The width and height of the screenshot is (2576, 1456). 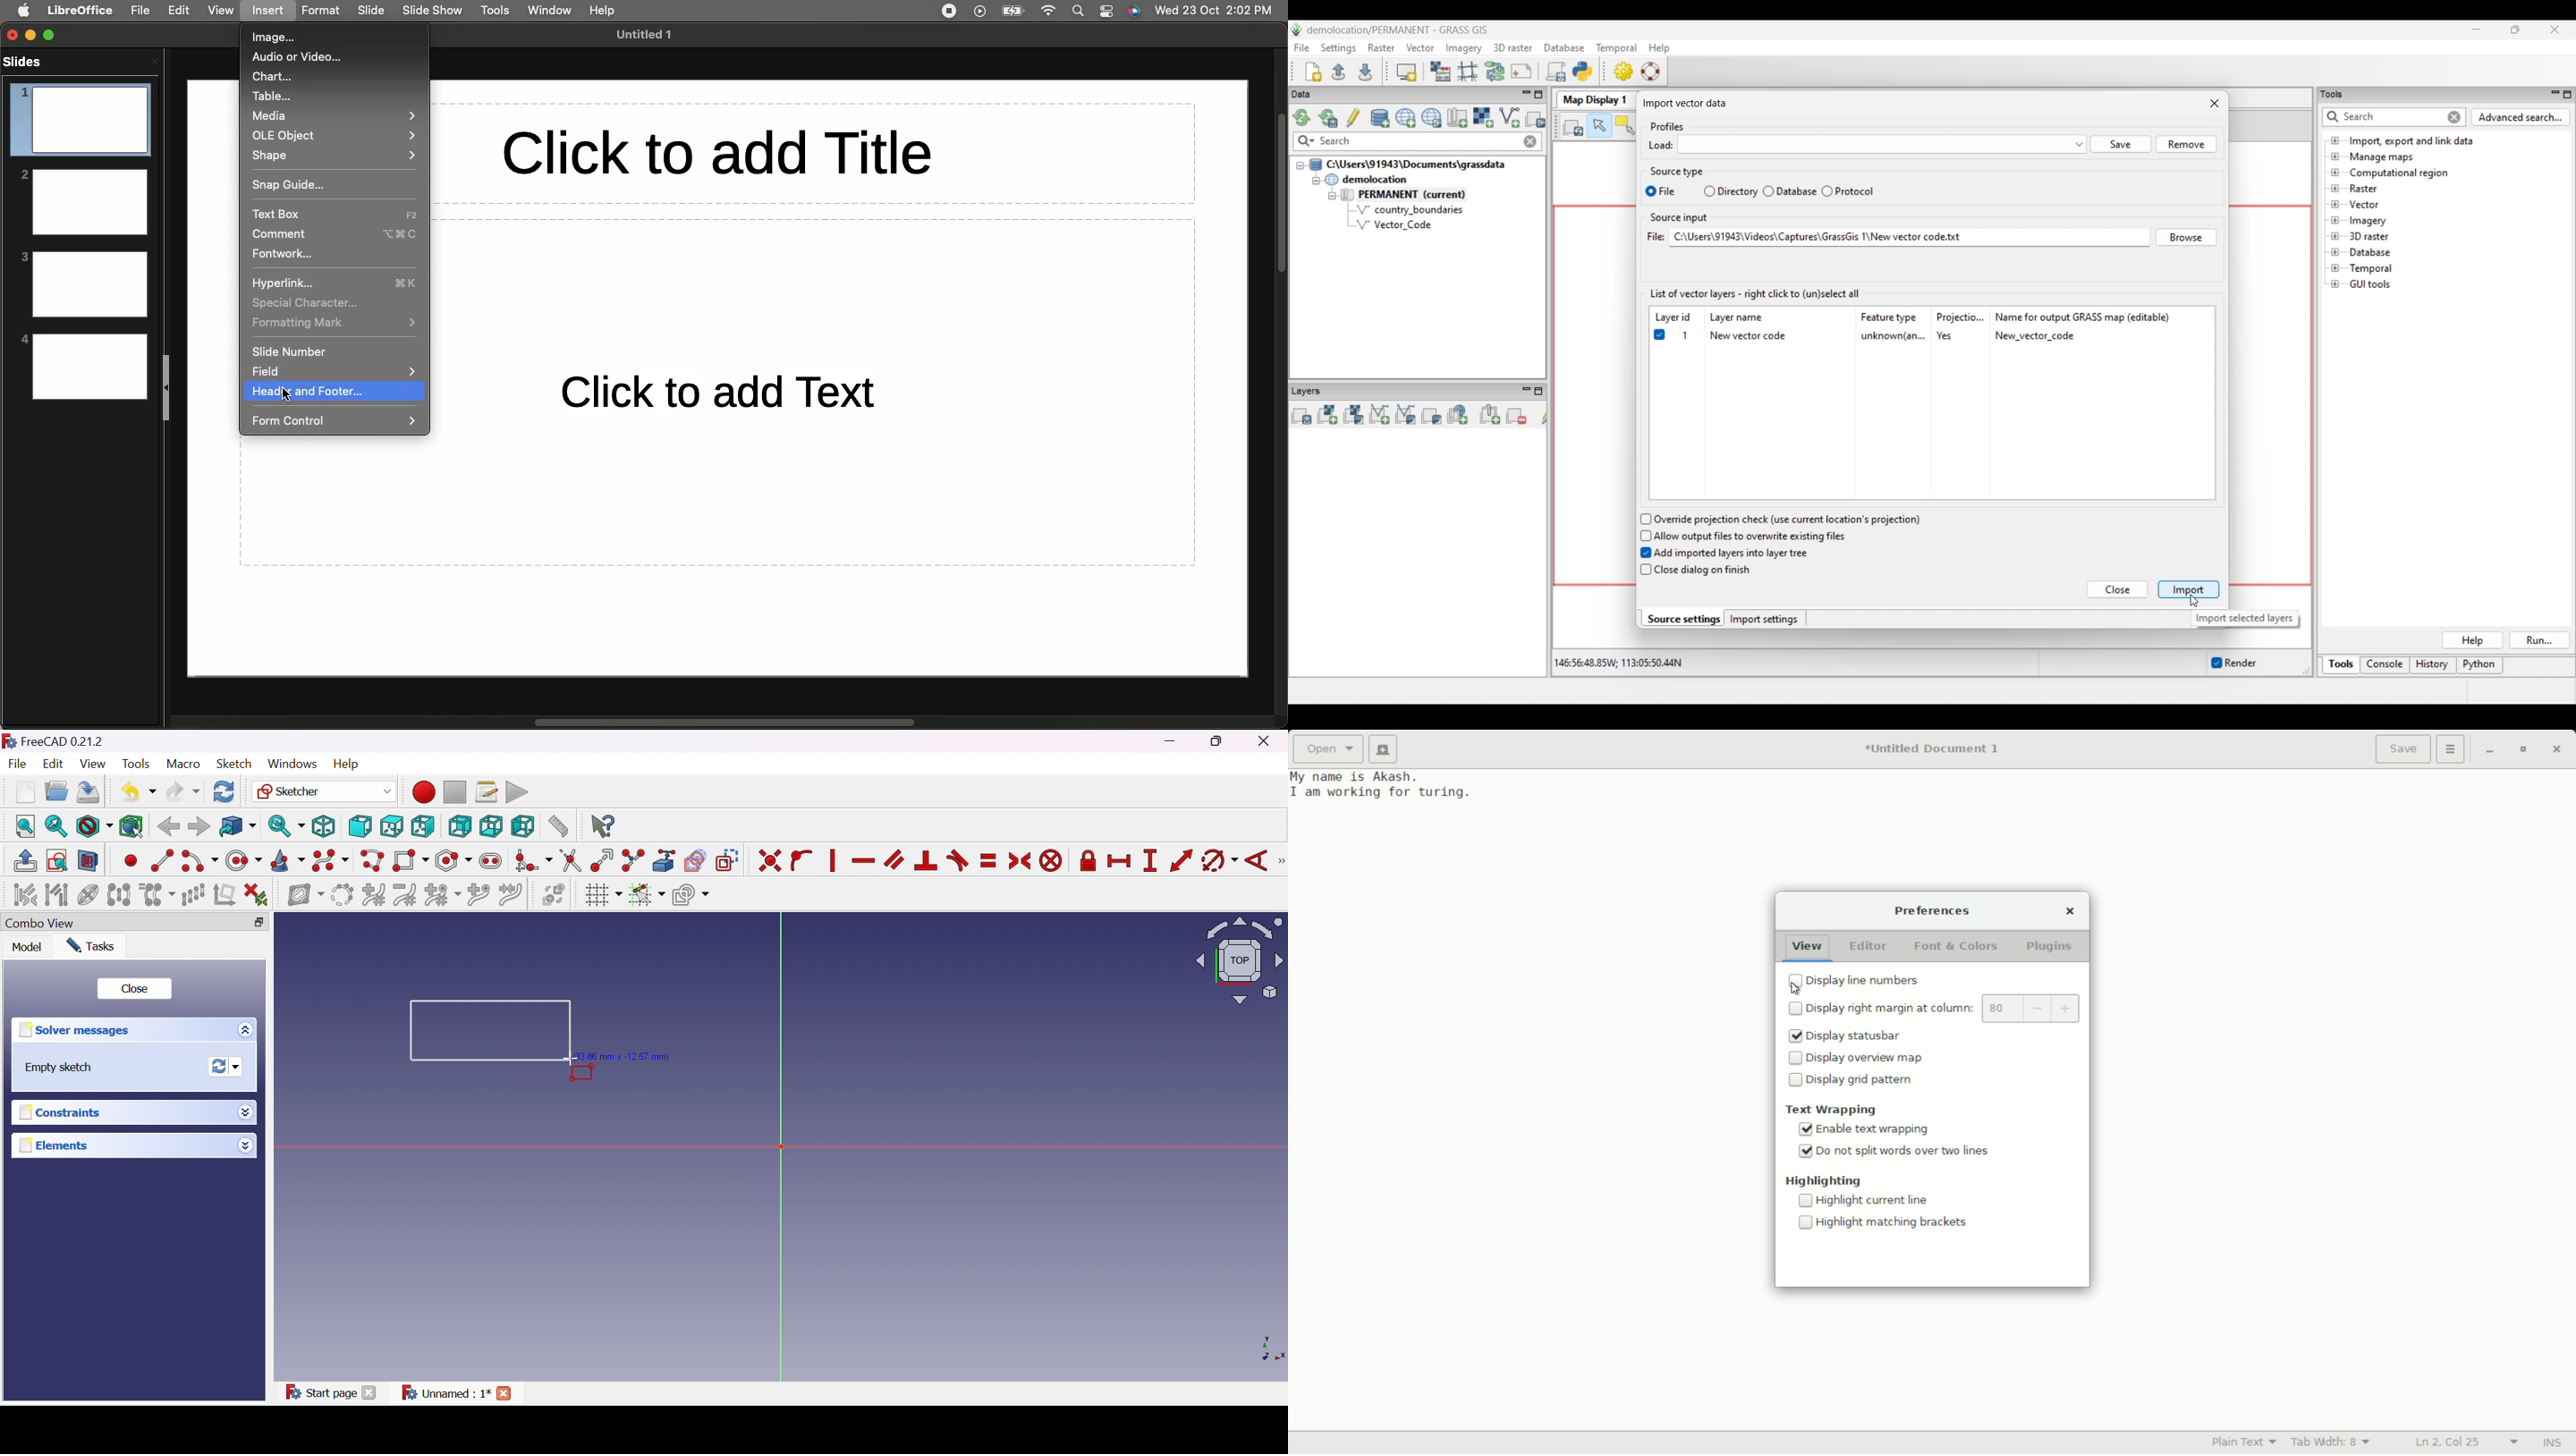 What do you see at coordinates (372, 11) in the screenshot?
I see `Slide` at bounding box center [372, 11].